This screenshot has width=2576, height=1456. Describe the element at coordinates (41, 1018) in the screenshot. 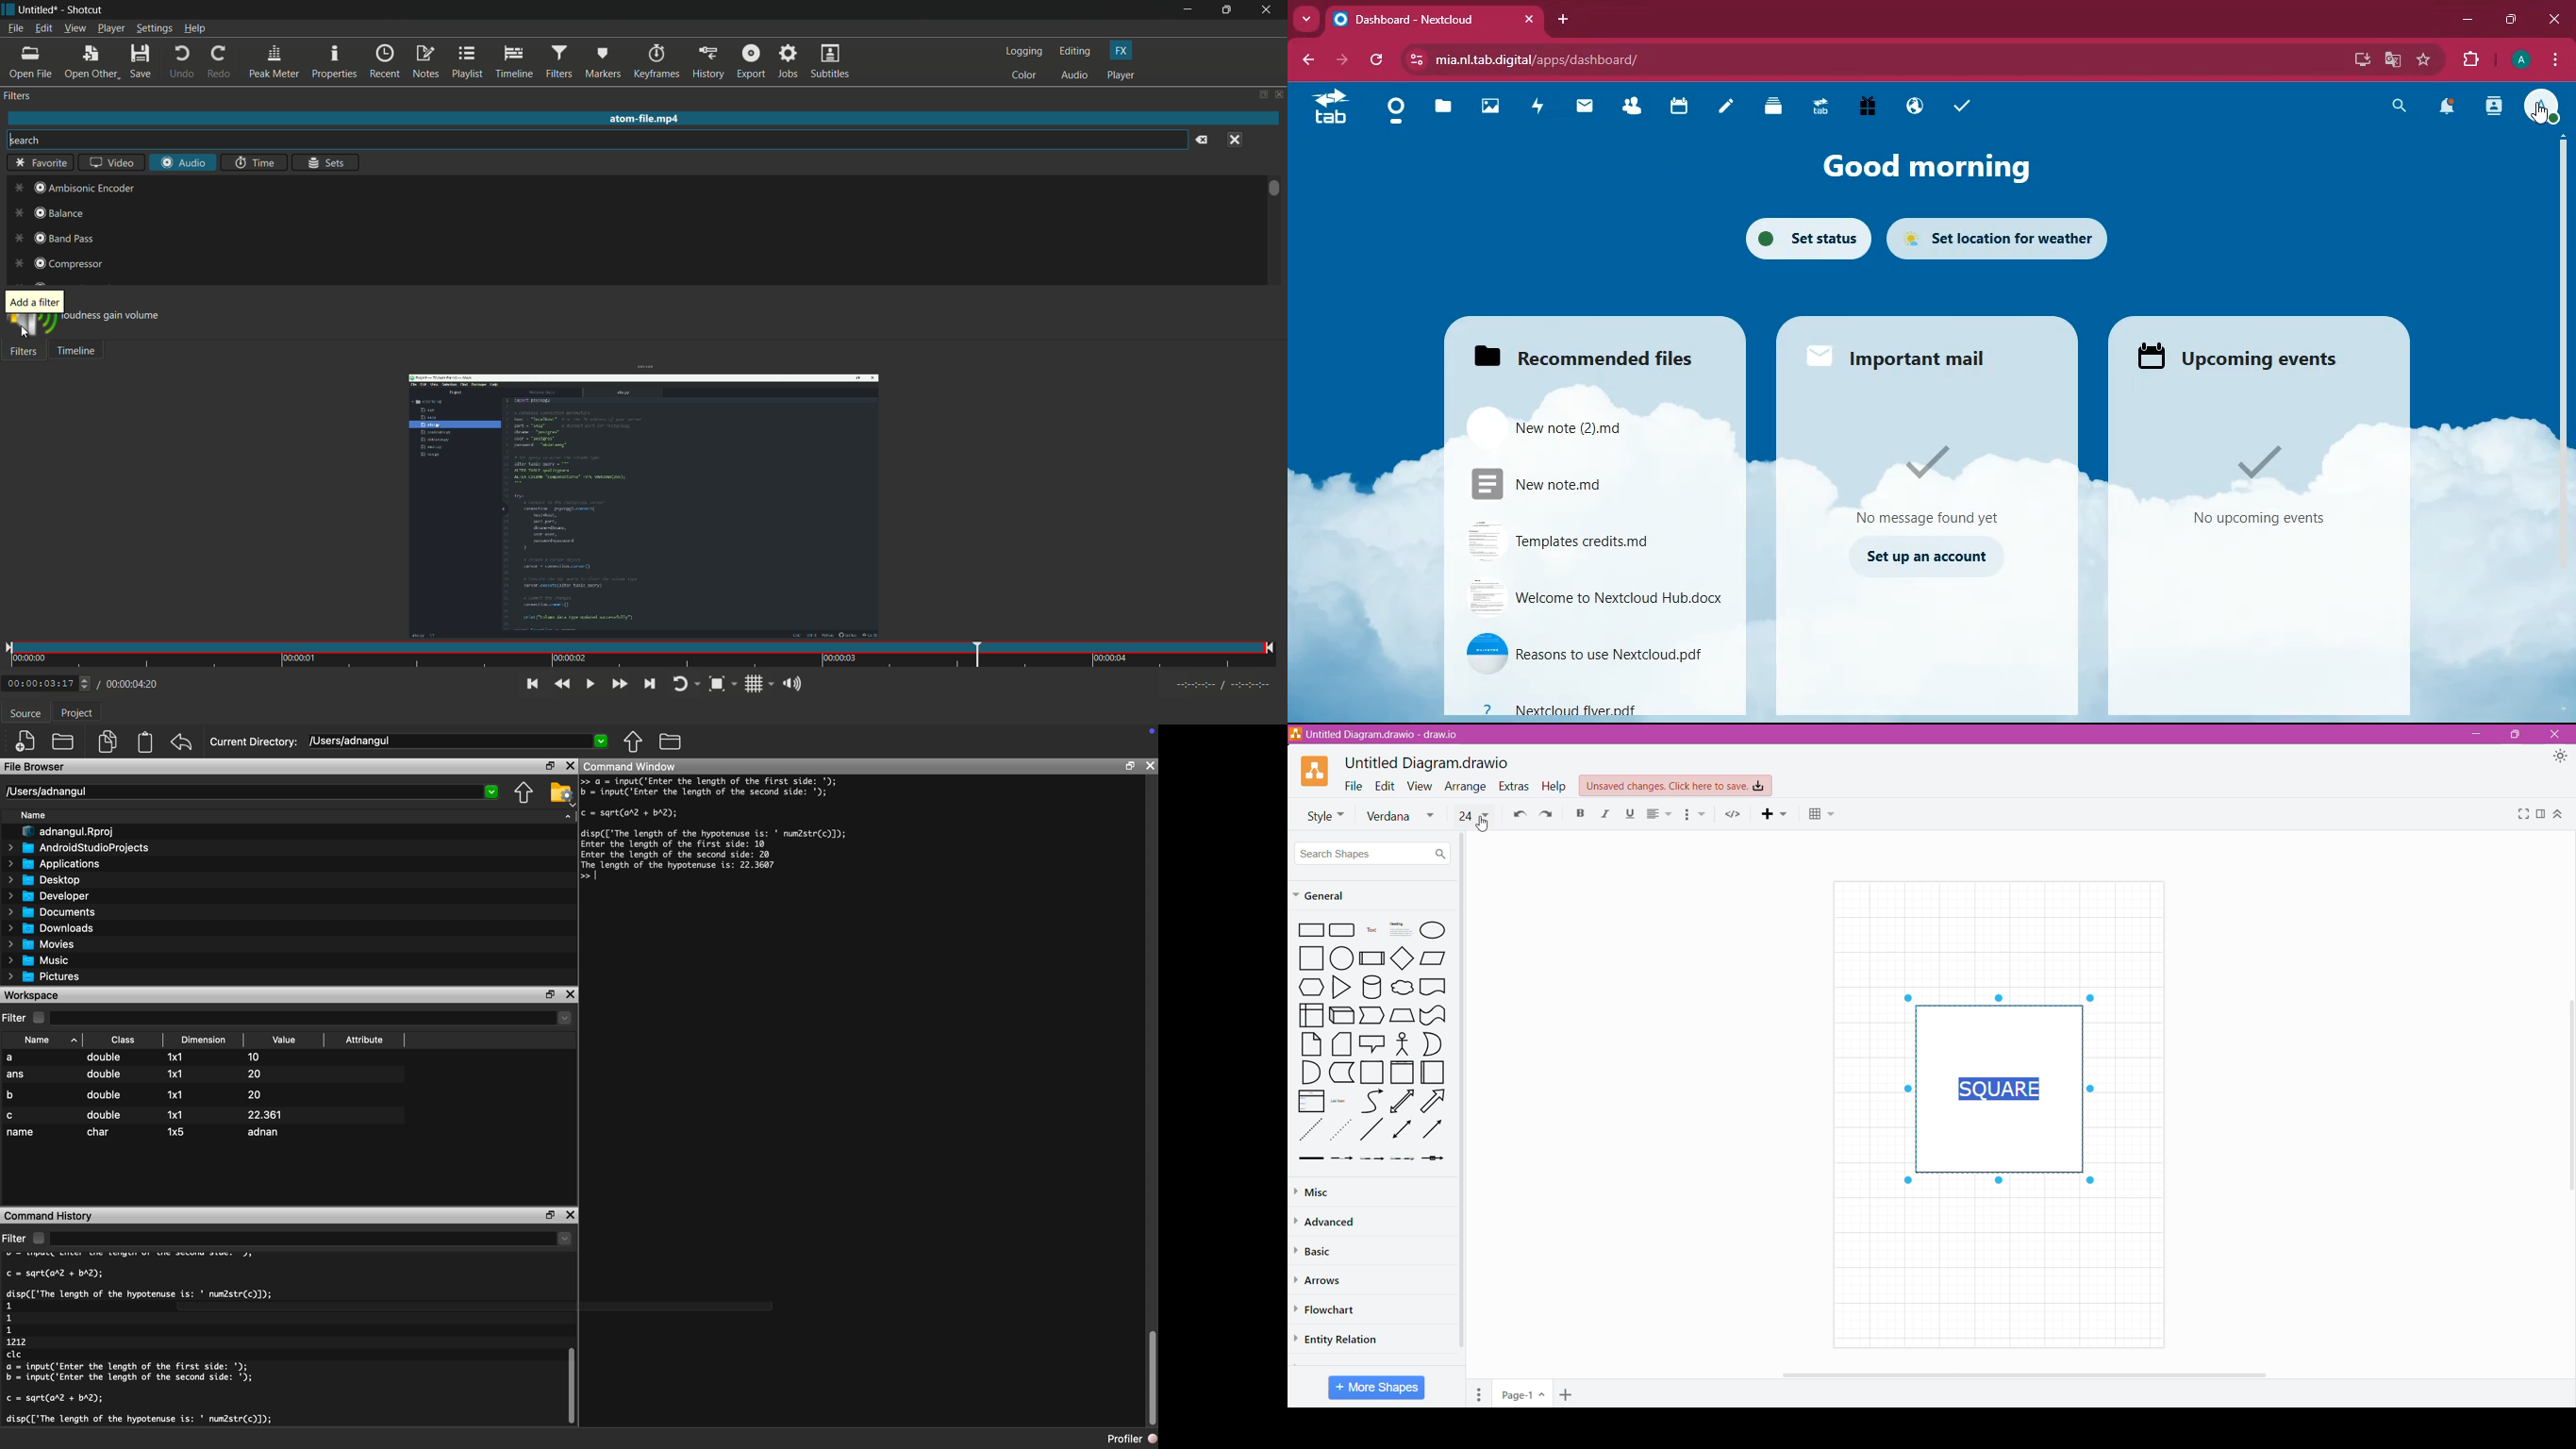

I see `checkbox` at that location.